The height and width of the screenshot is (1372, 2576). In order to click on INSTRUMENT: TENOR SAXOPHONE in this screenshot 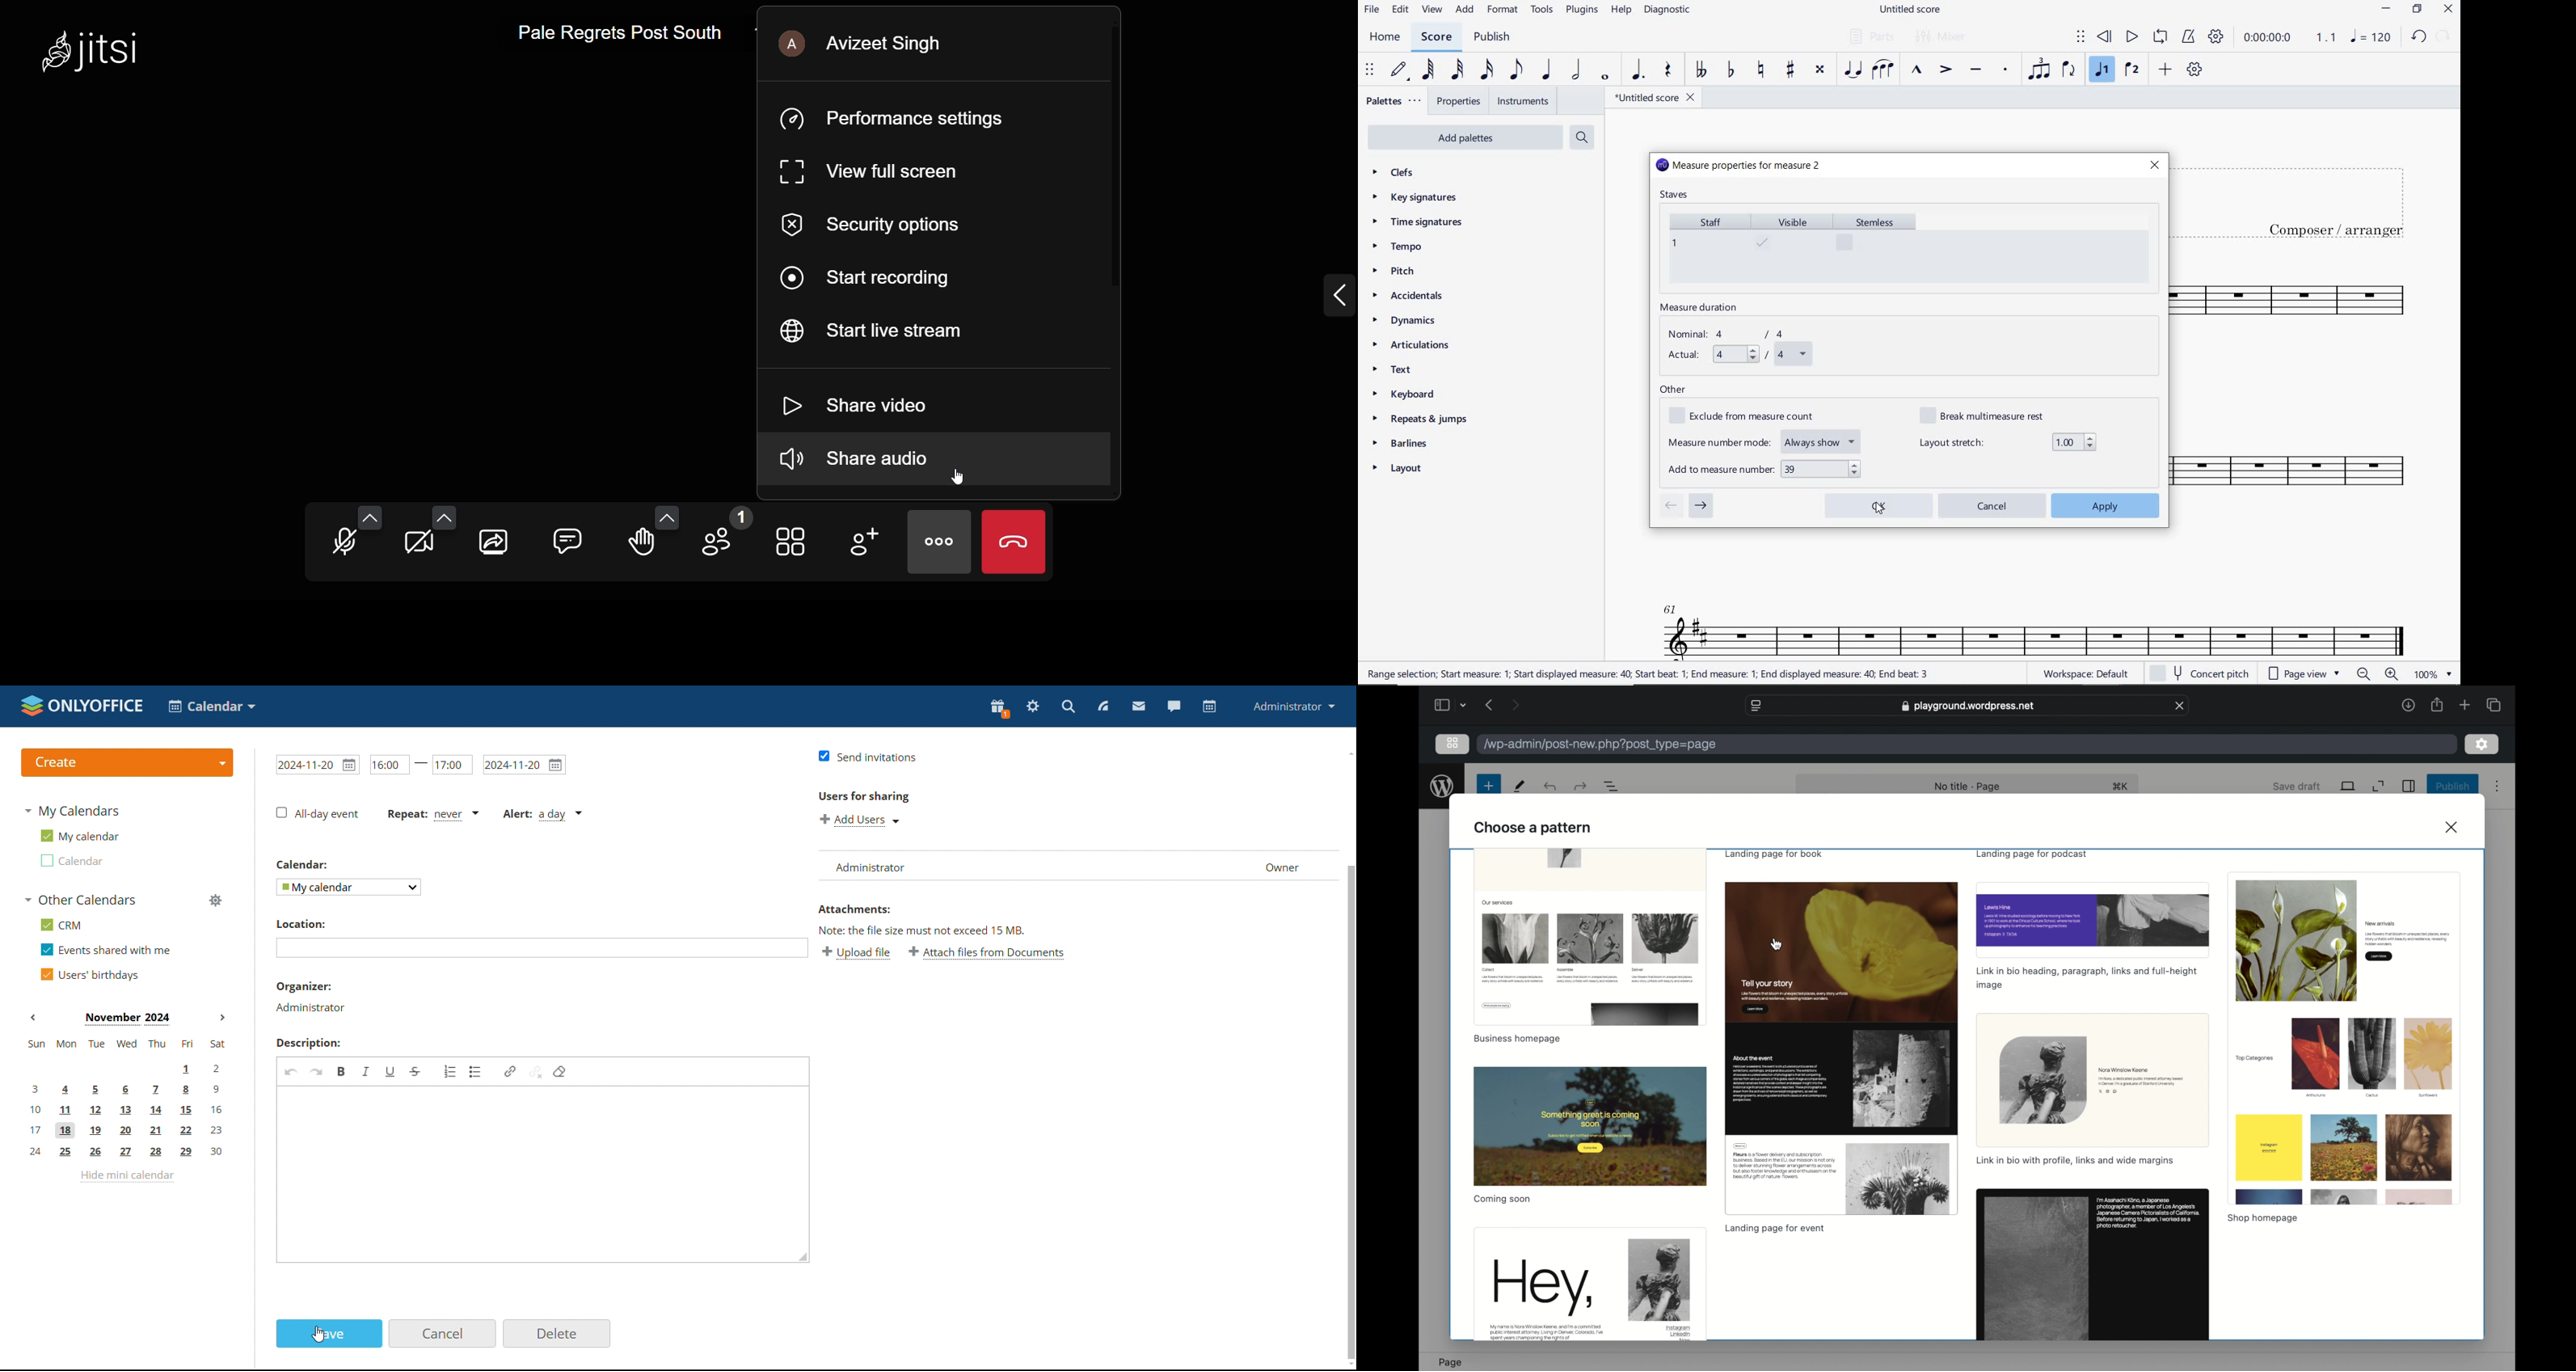, I will do `click(2035, 621)`.